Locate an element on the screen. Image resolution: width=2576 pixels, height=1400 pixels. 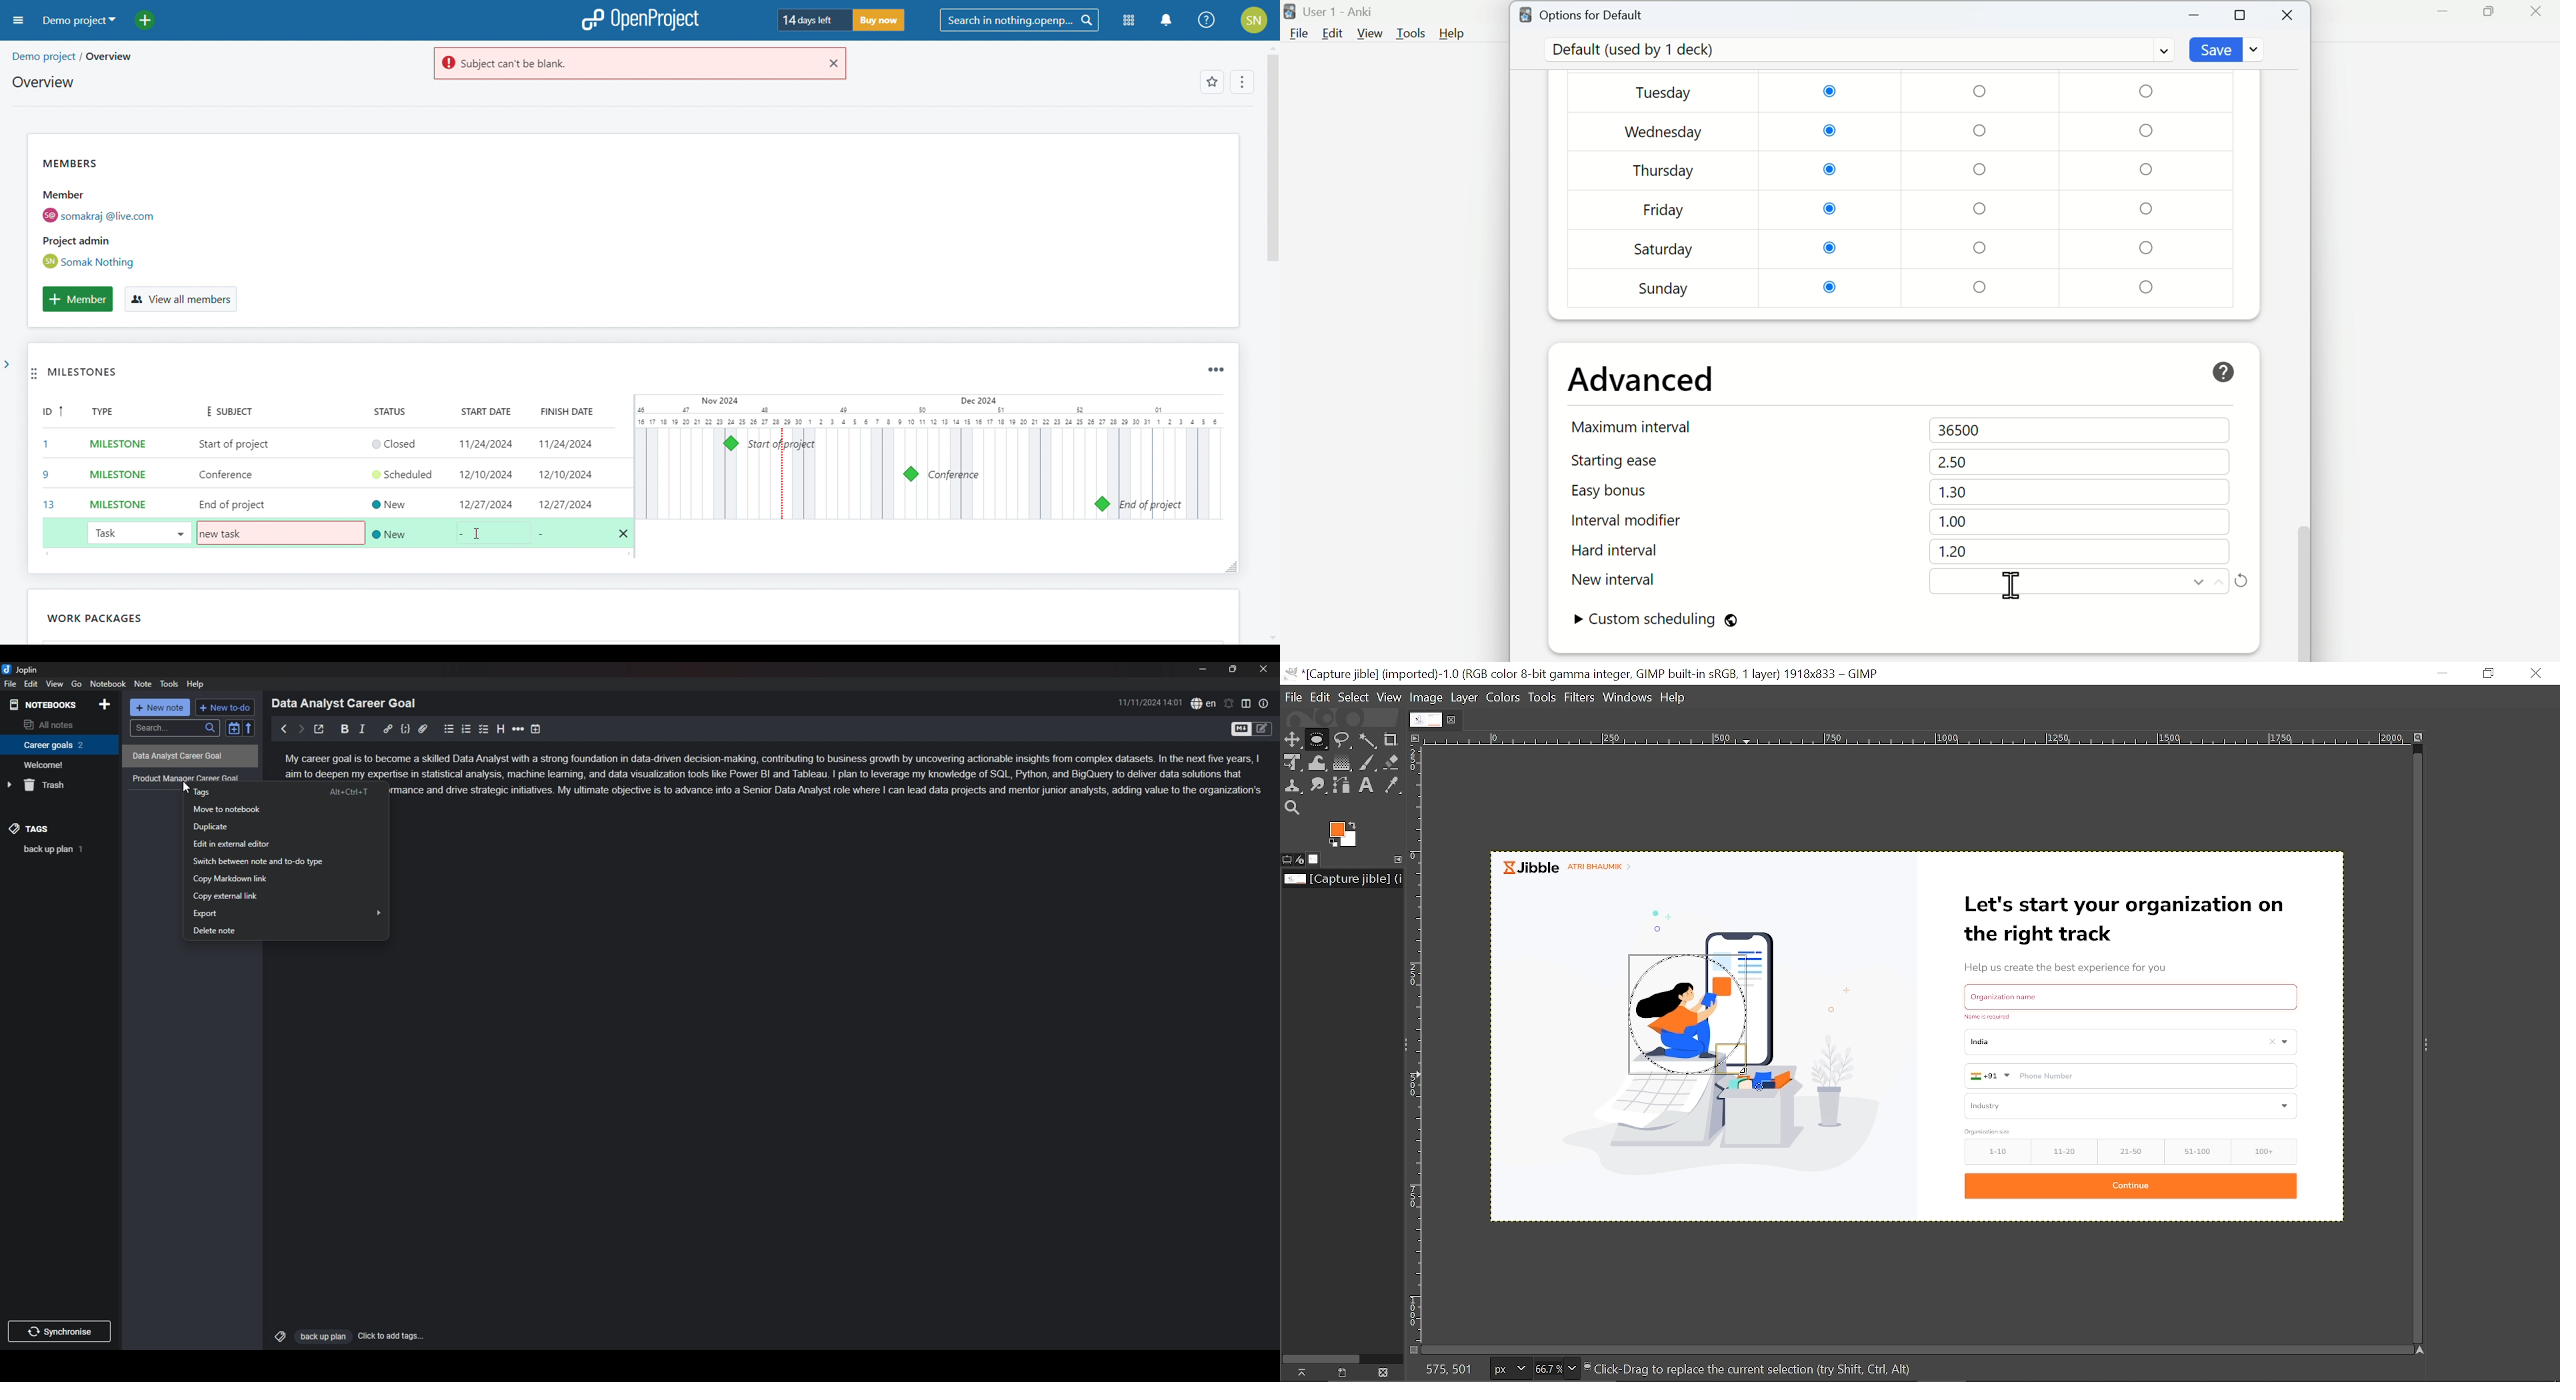
11/11/2024 14:01 is located at coordinates (1151, 702).